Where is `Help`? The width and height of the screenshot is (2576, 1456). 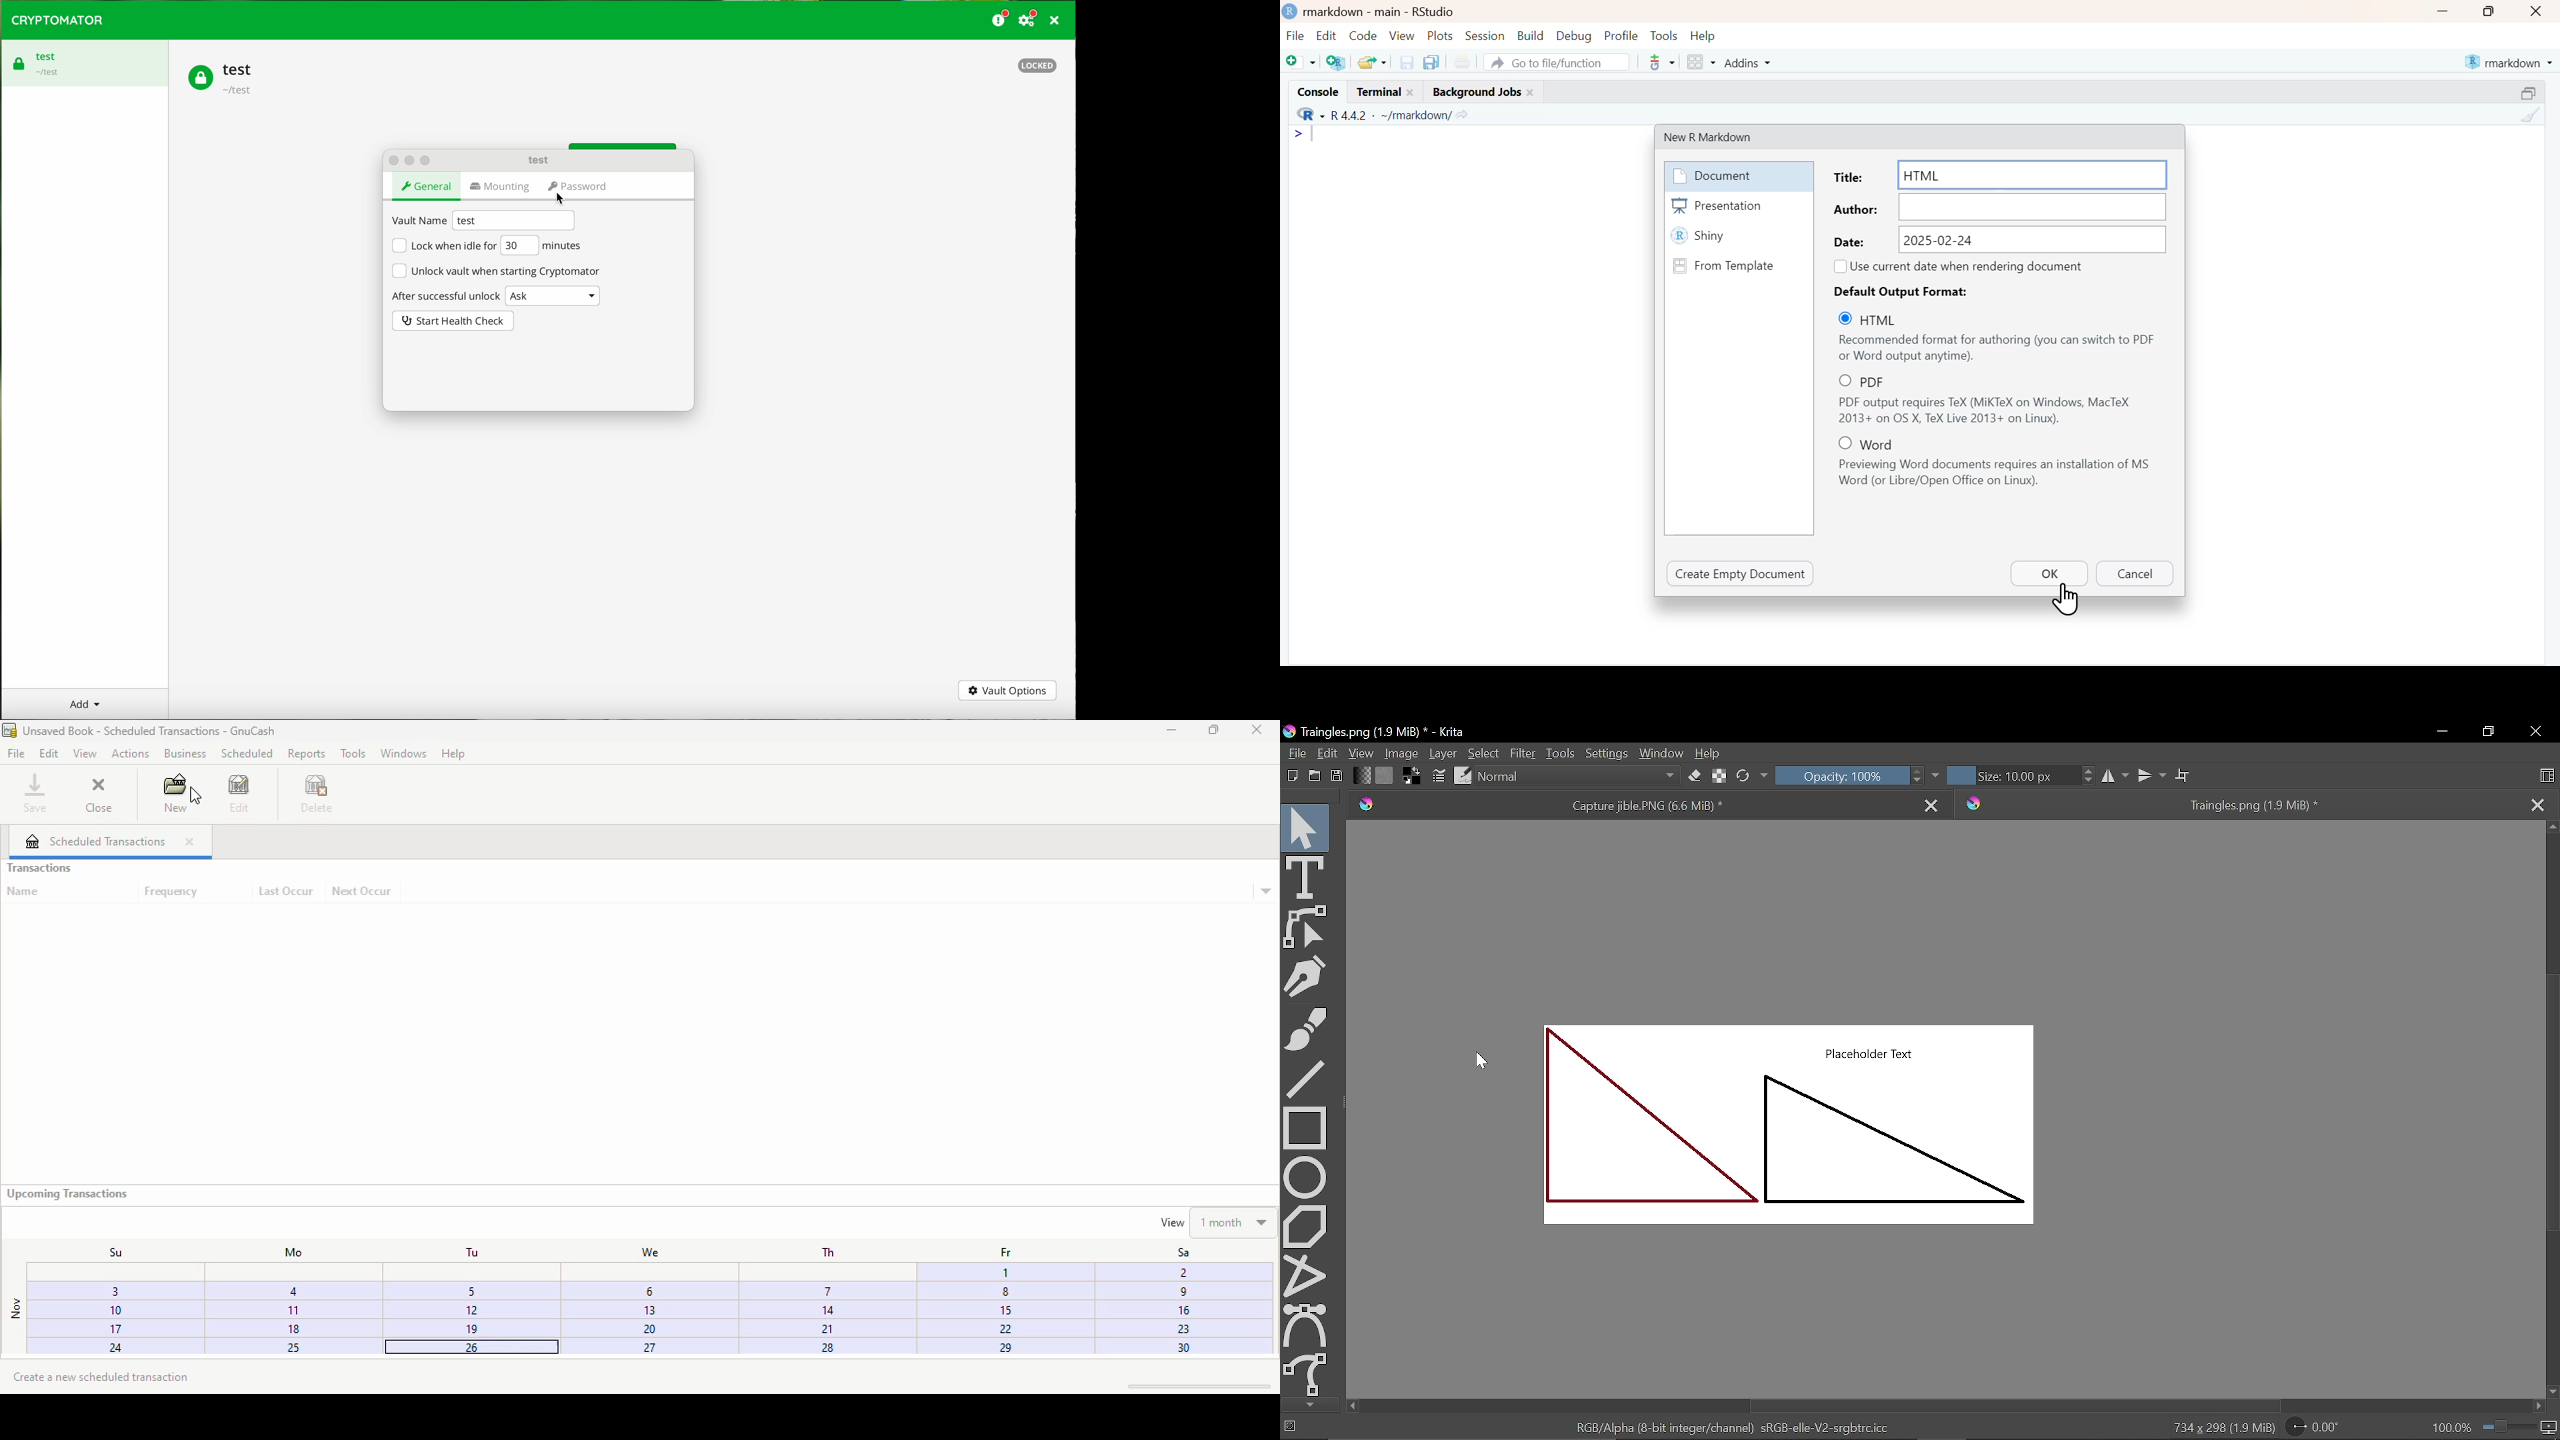
Help is located at coordinates (1703, 37).